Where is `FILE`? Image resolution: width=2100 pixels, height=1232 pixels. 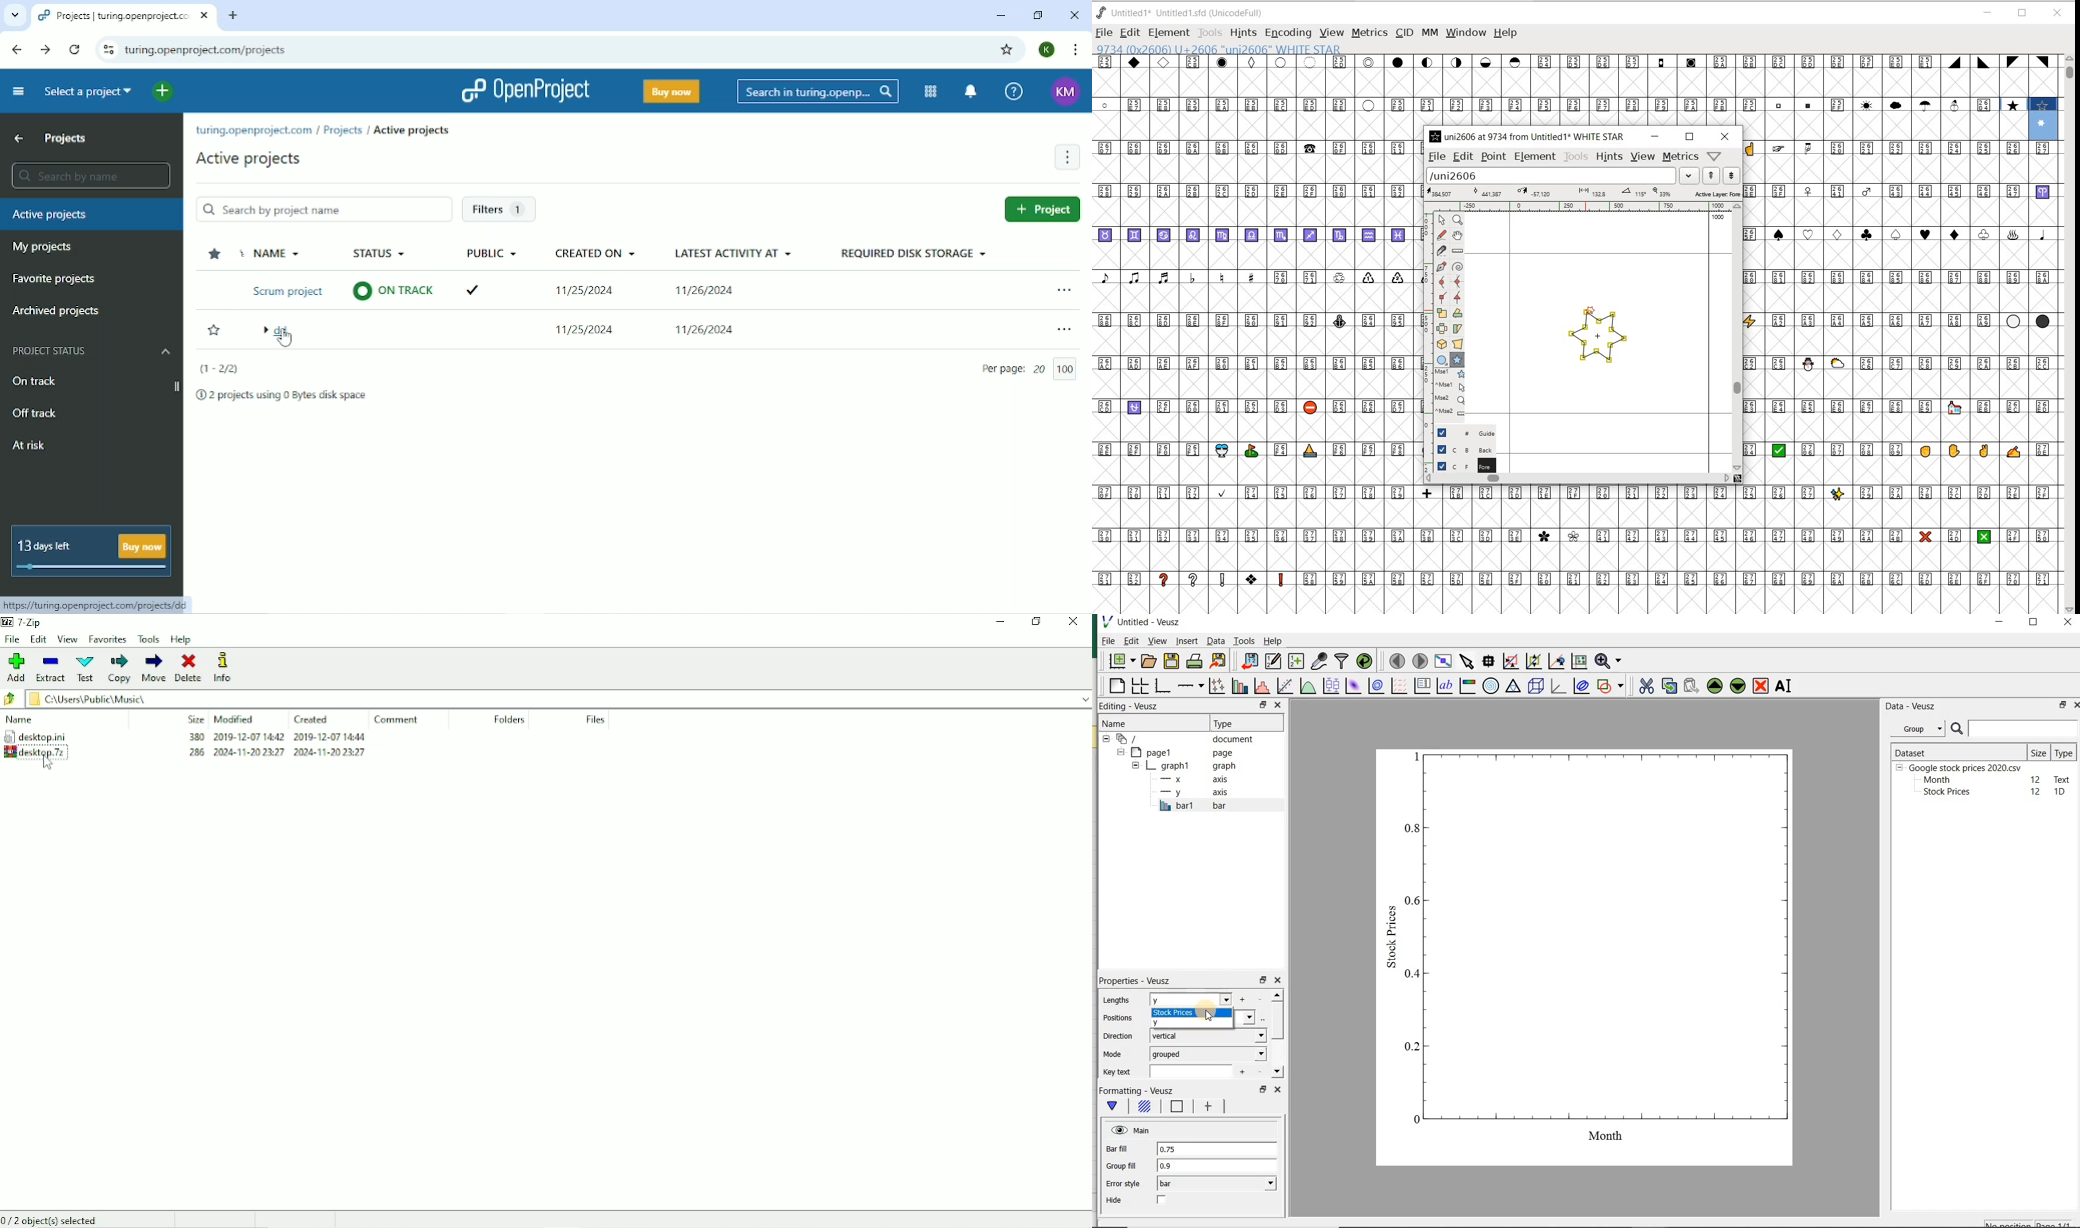
FILE is located at coordinates (1103, 34).